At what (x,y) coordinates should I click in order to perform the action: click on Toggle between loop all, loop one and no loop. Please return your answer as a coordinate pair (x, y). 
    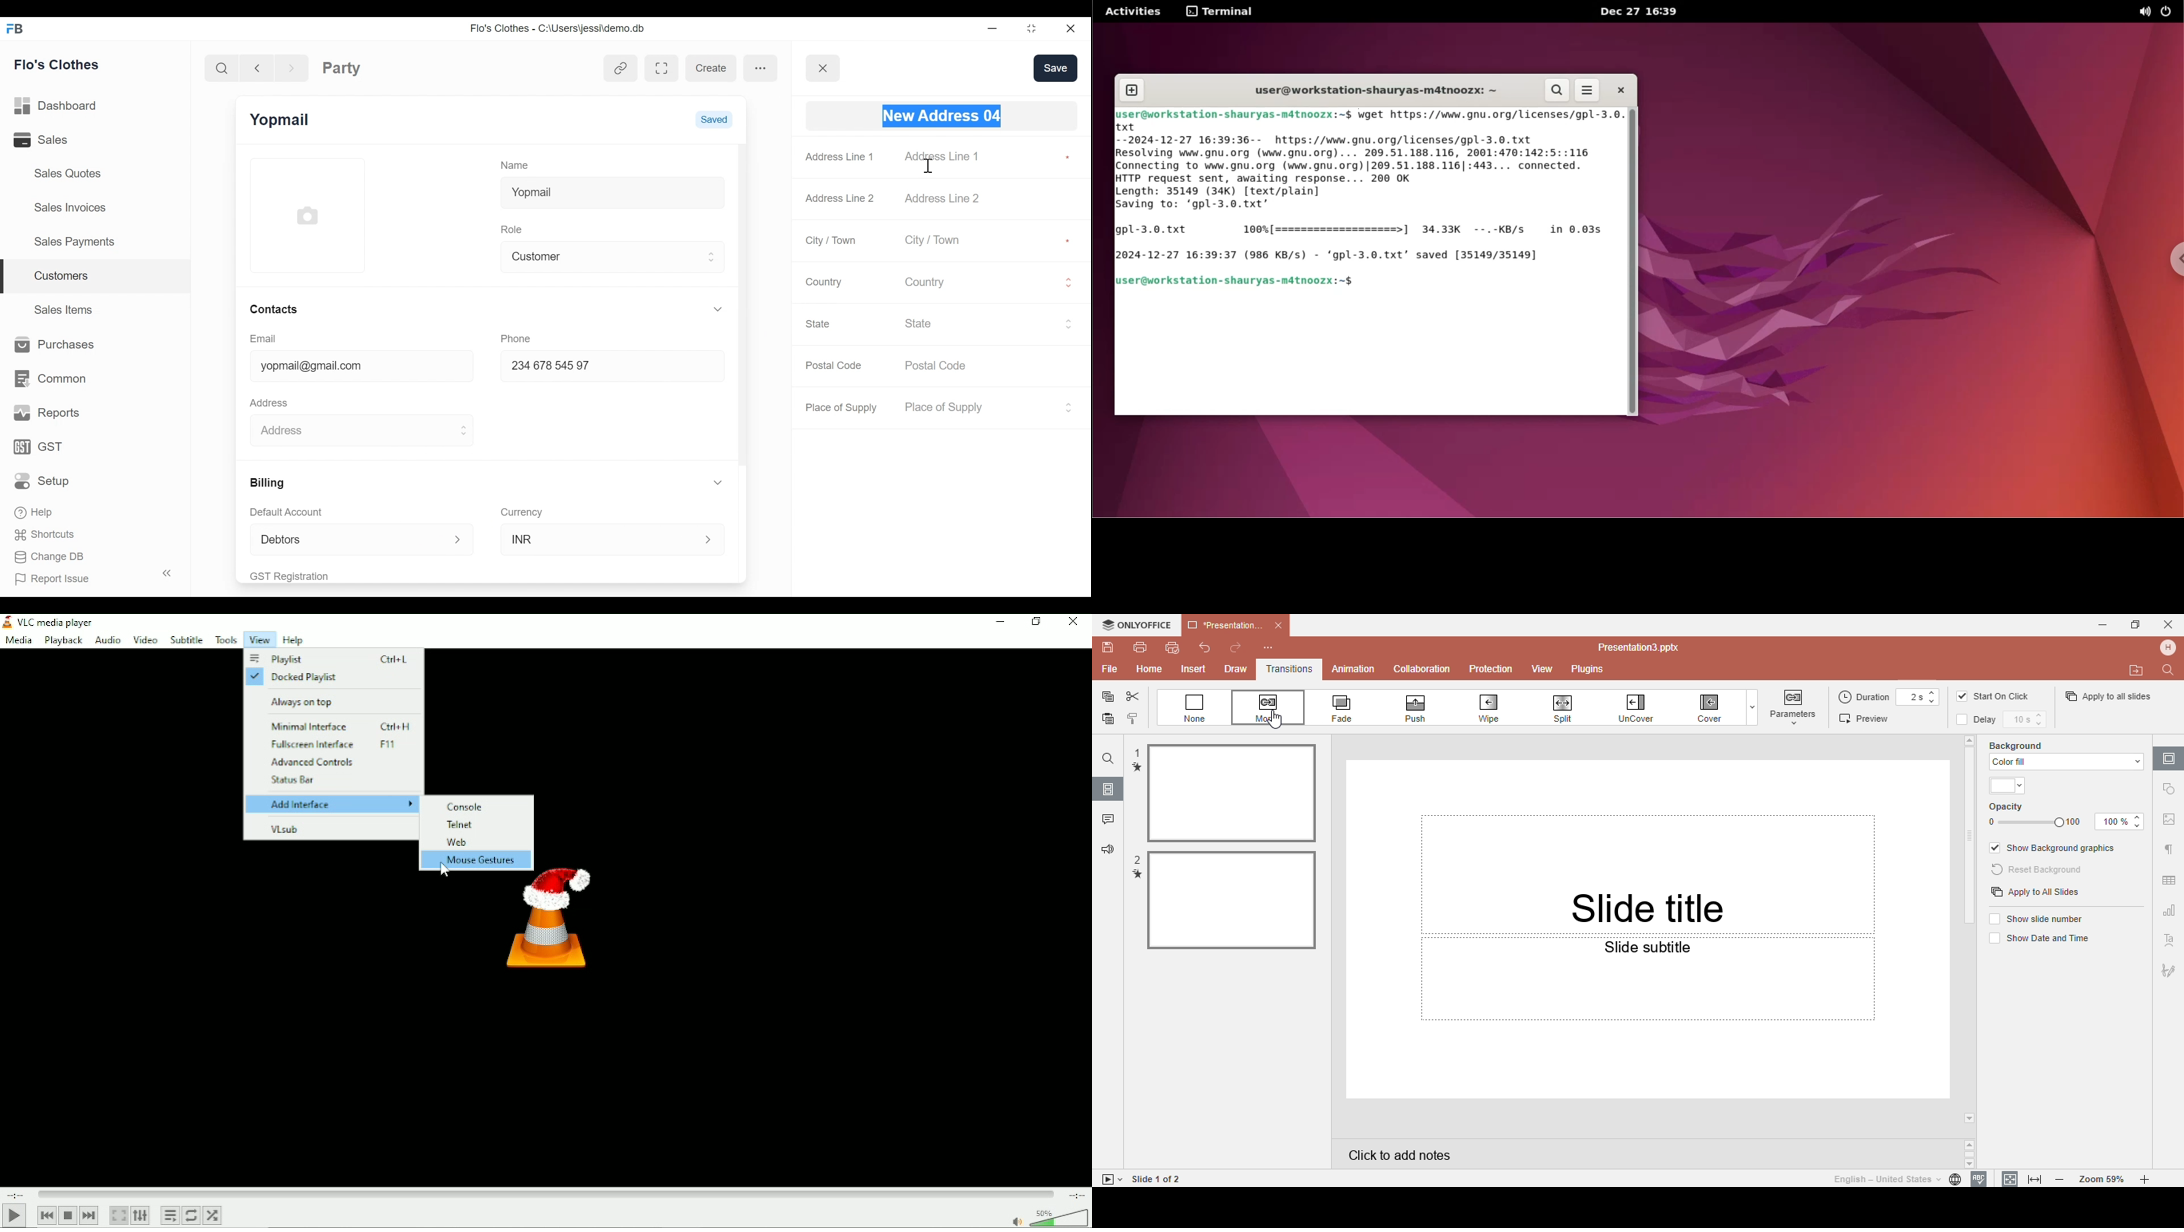
    Looking at the image, I should click on (190, 1216).